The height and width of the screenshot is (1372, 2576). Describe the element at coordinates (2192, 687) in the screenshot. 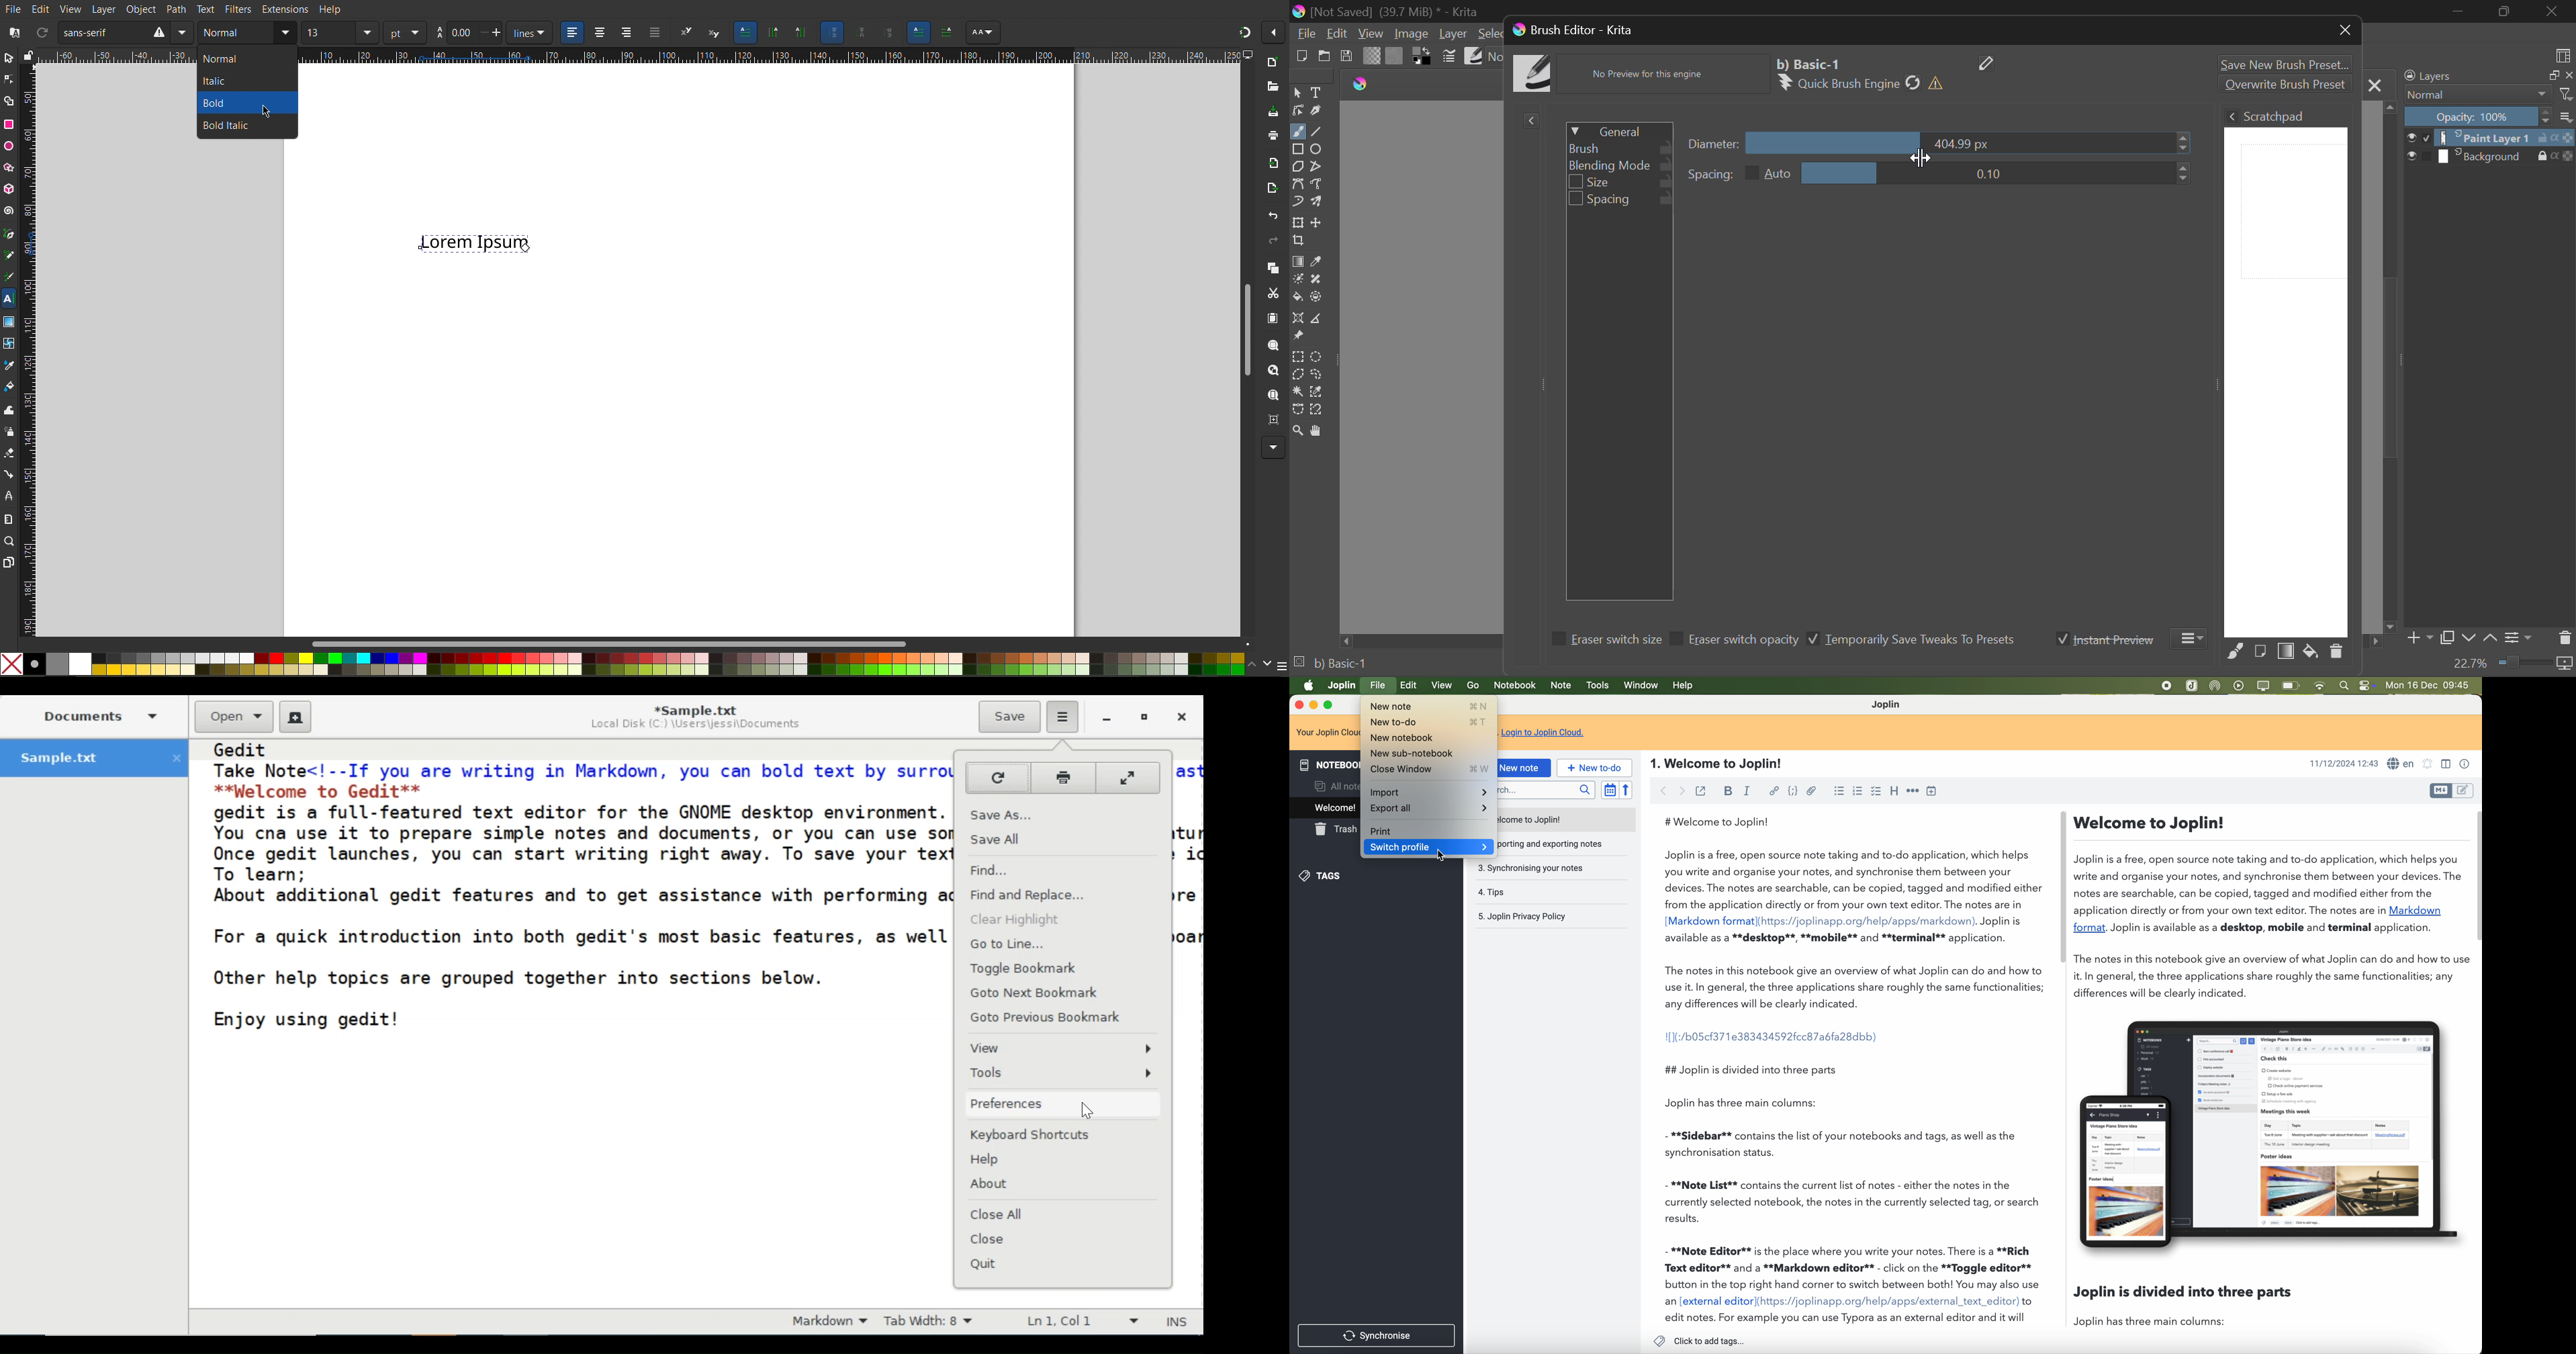

I see `Joplin app` at that location.